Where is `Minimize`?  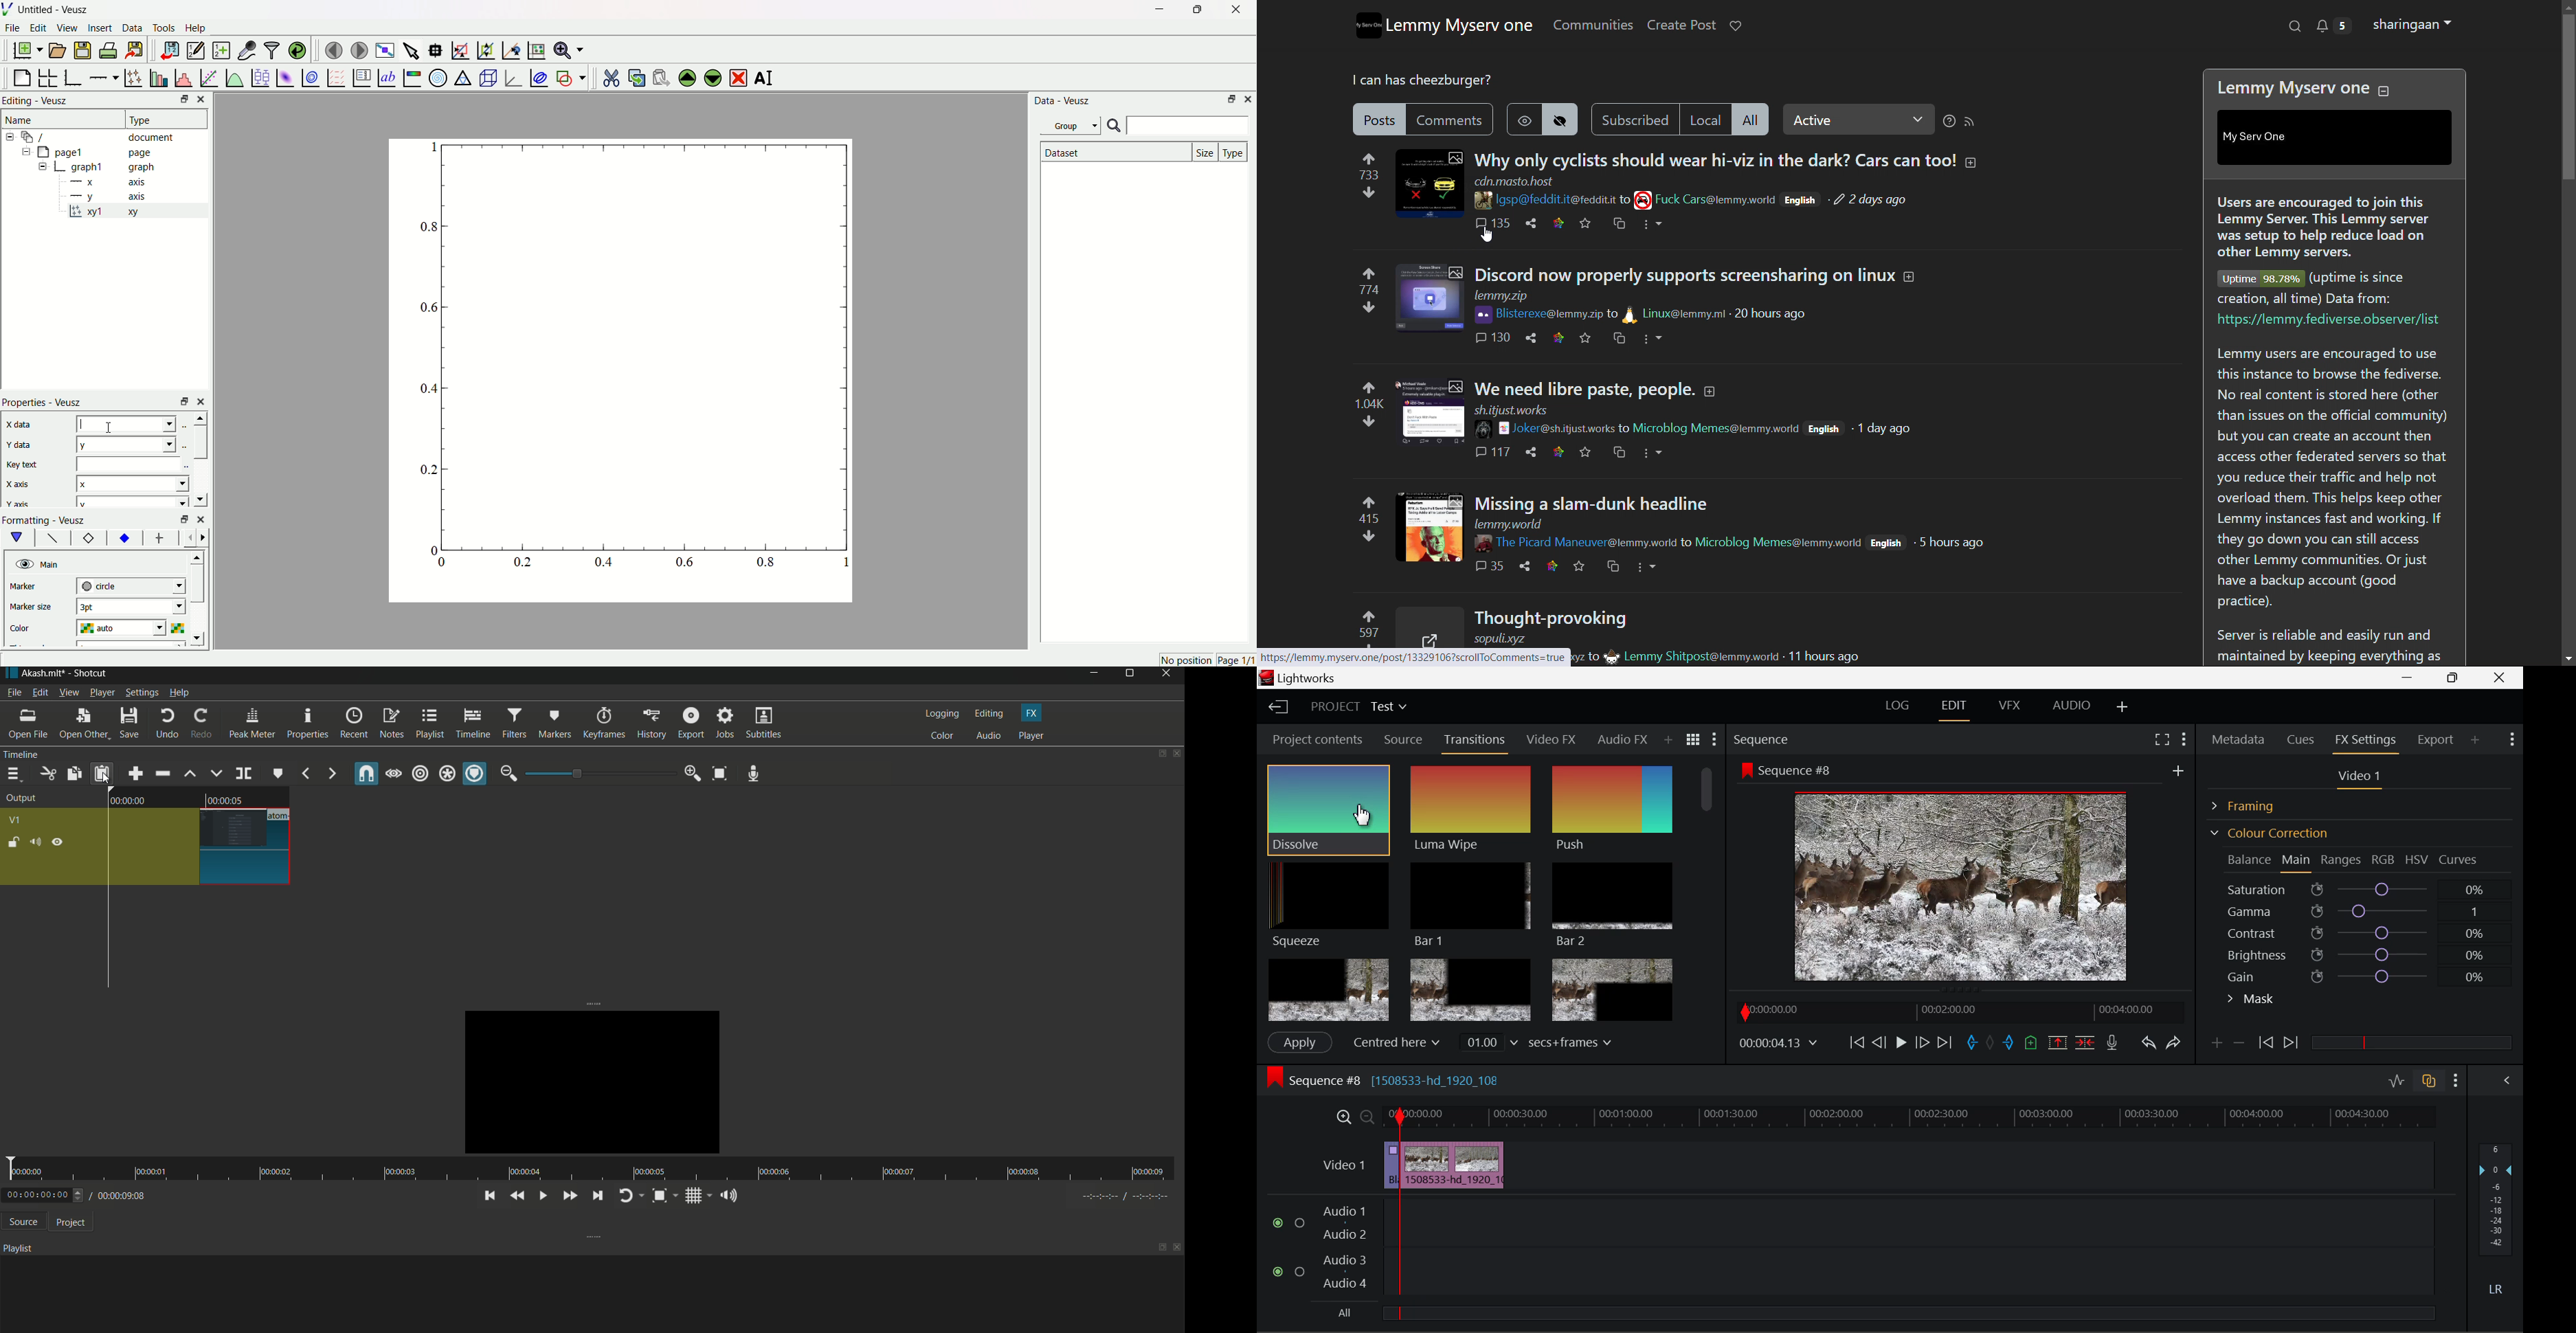
Minimize is located at coordinates (1156, 10).